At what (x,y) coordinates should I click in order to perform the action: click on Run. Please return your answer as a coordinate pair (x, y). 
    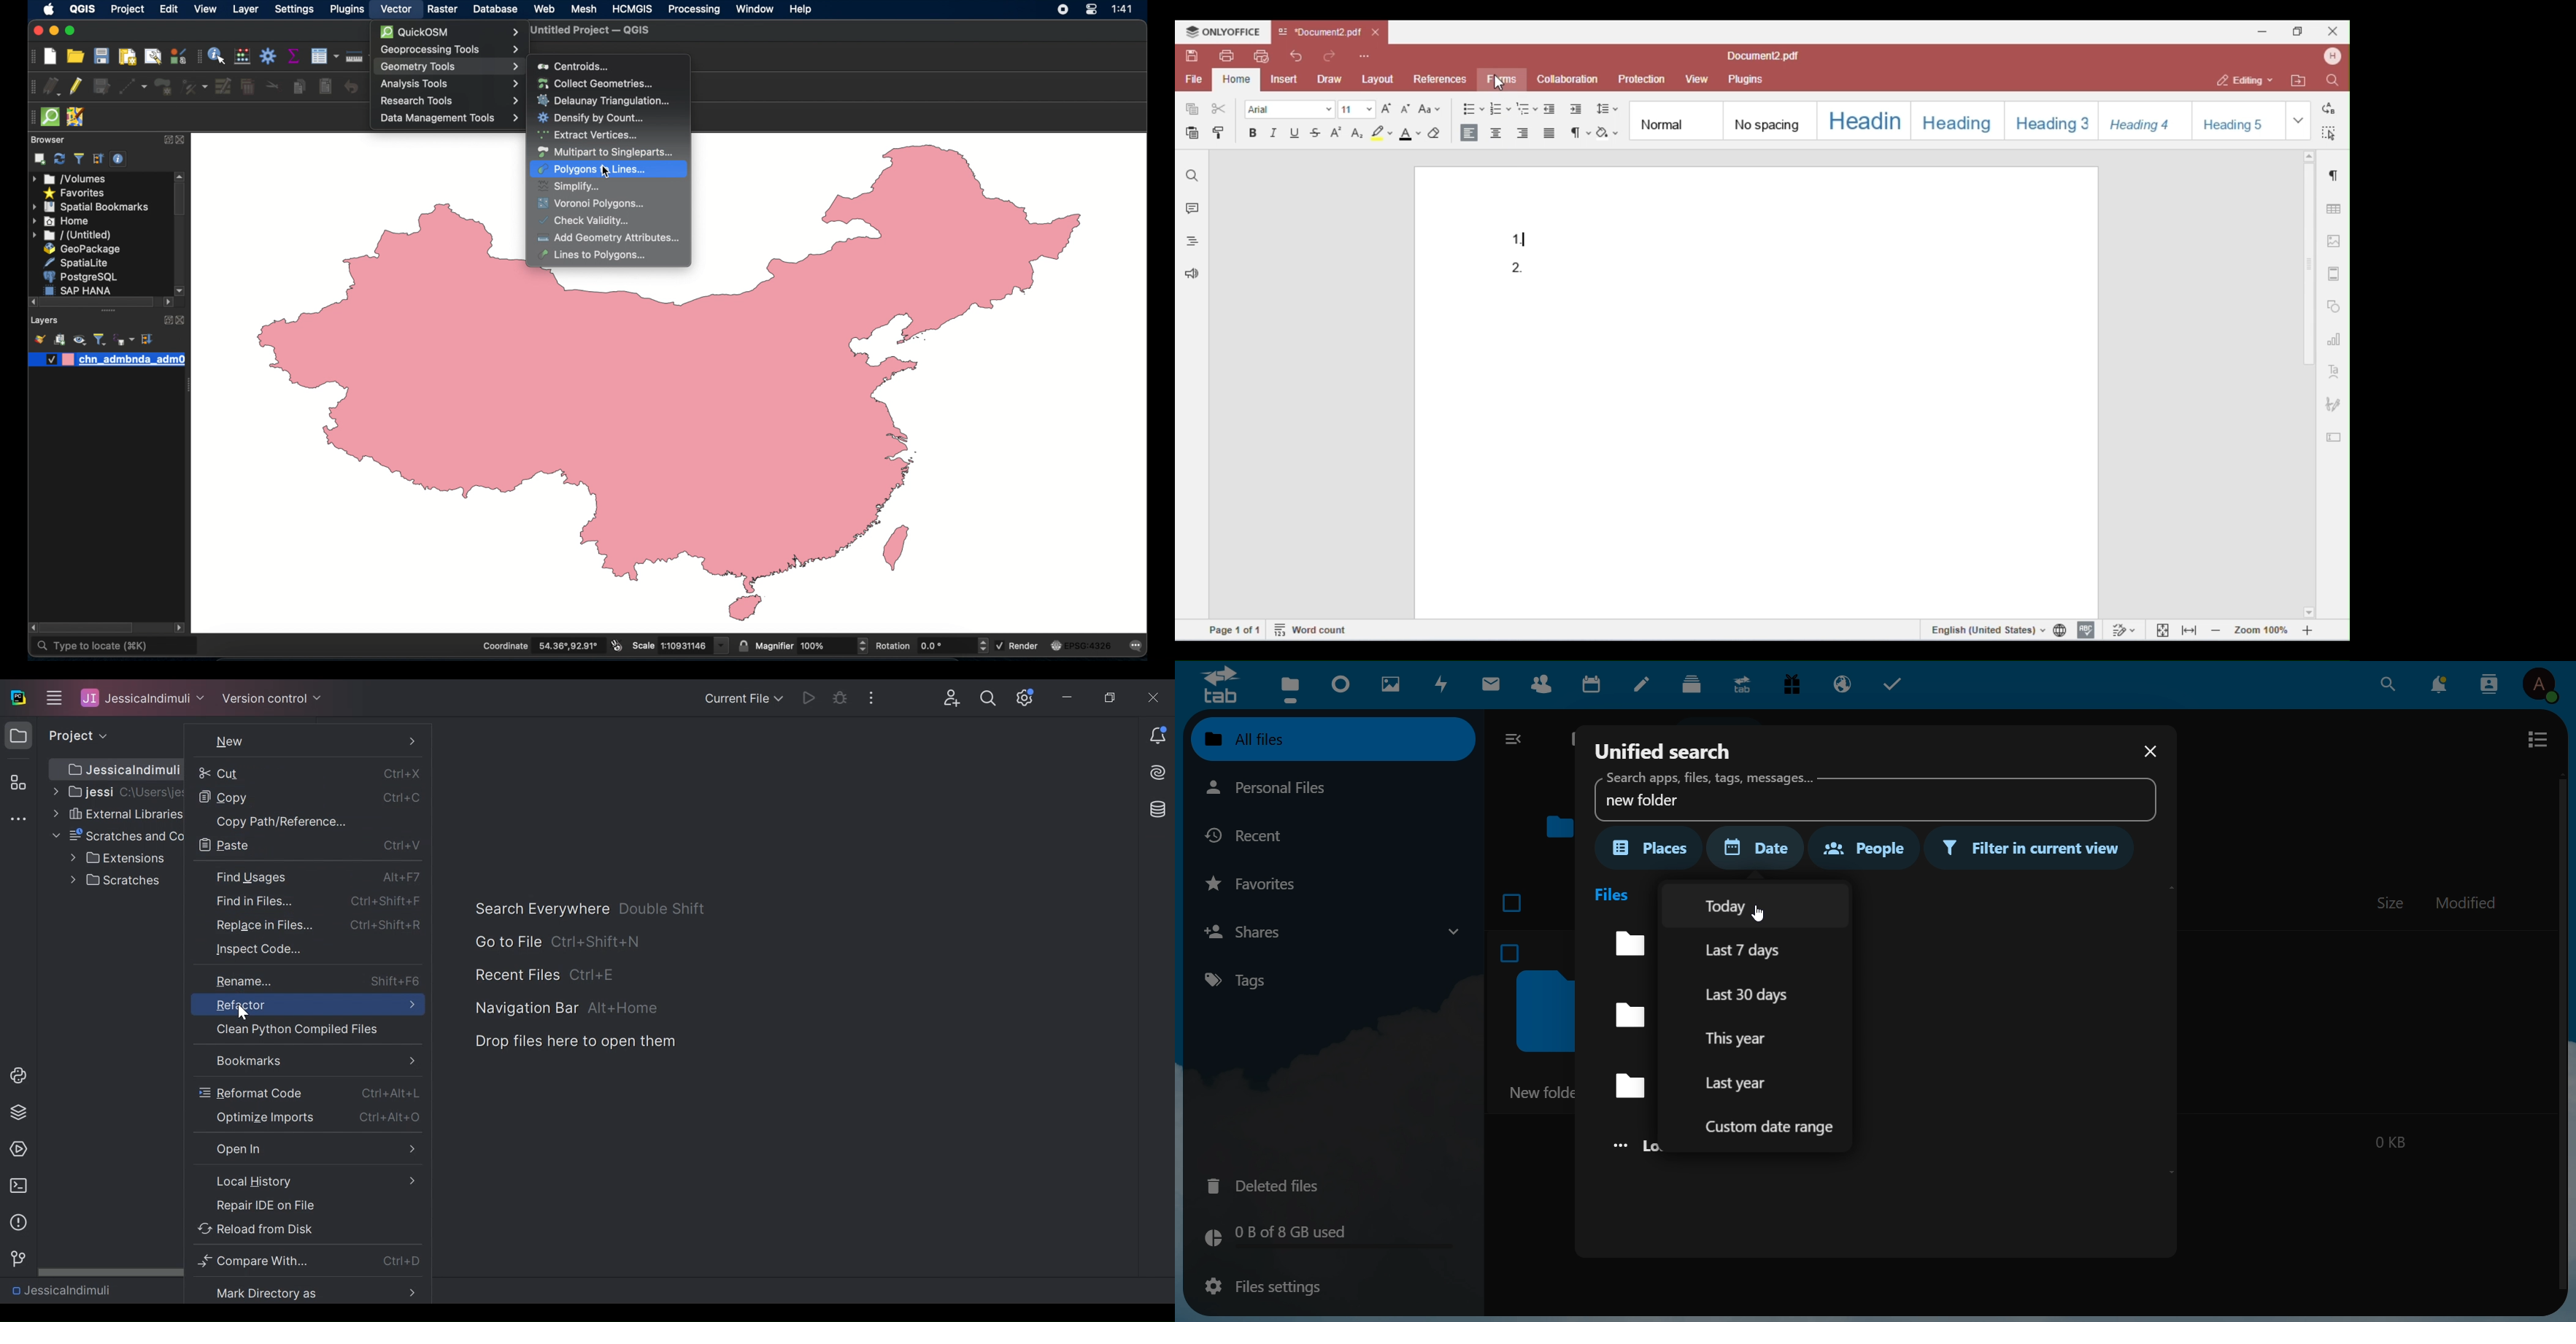
    Looking at the image, I should click on (811, 697).